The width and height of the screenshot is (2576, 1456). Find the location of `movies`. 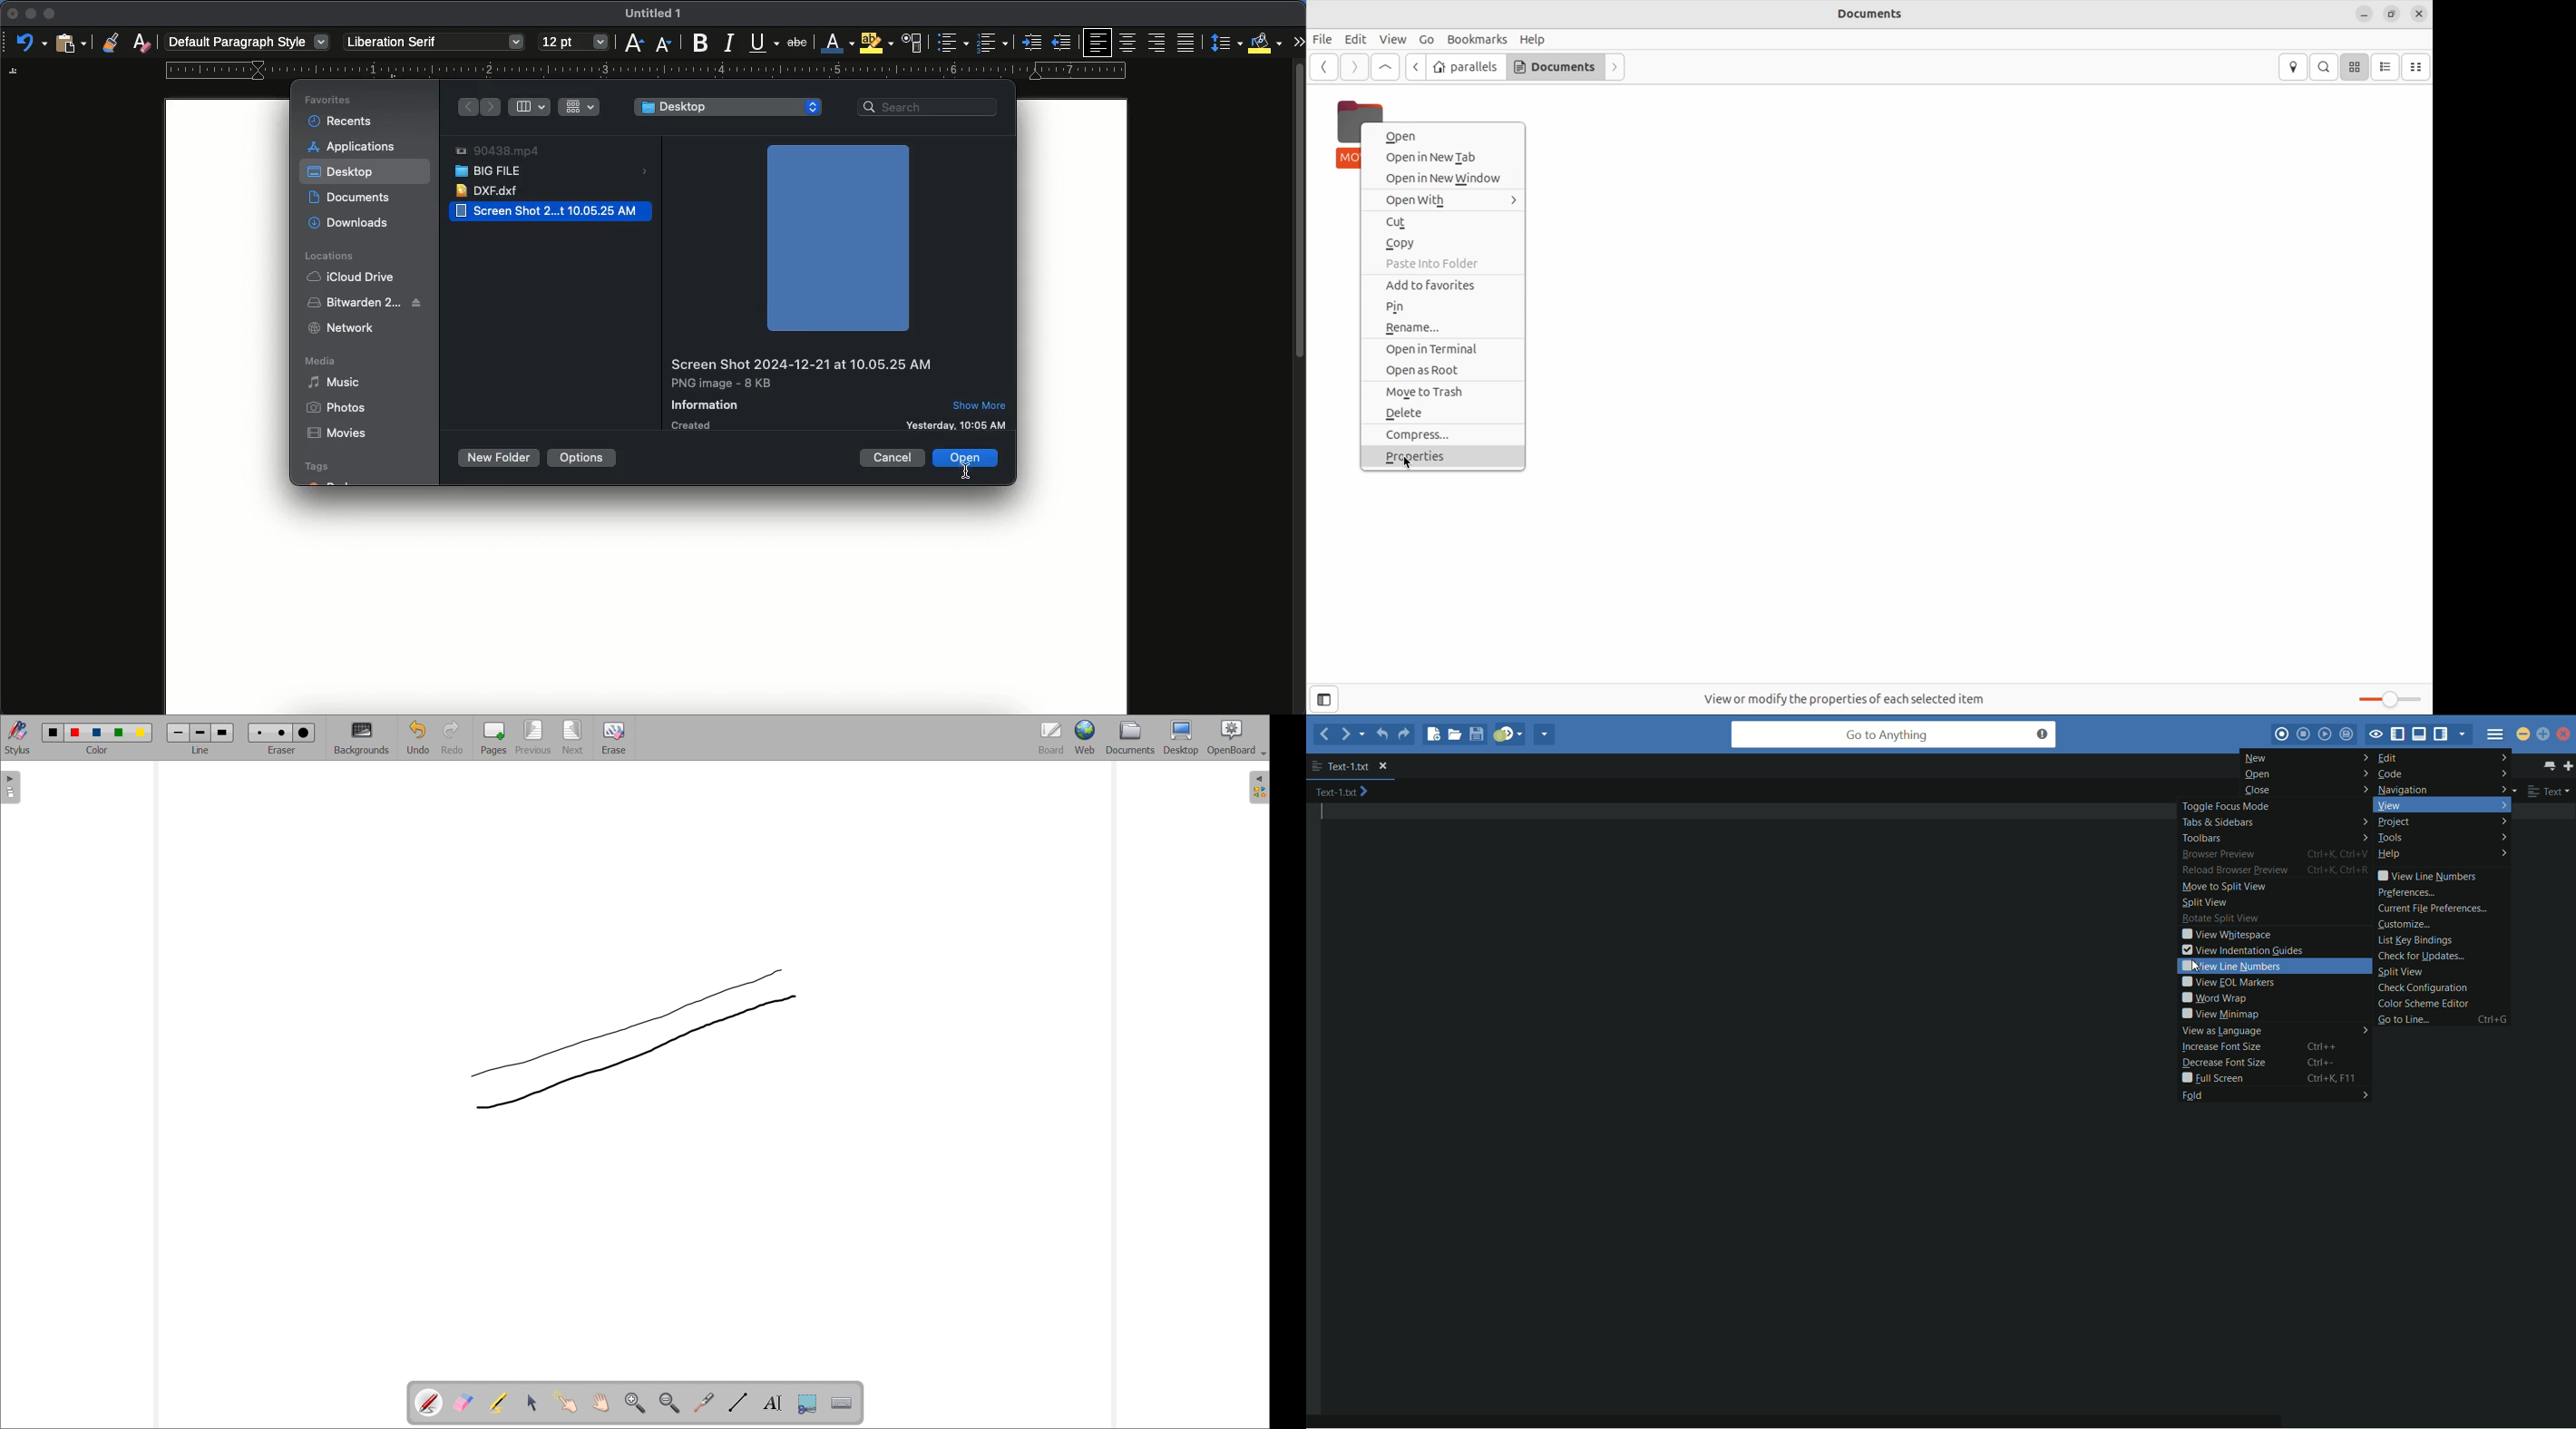

movies is located at coordinates (336, 434).